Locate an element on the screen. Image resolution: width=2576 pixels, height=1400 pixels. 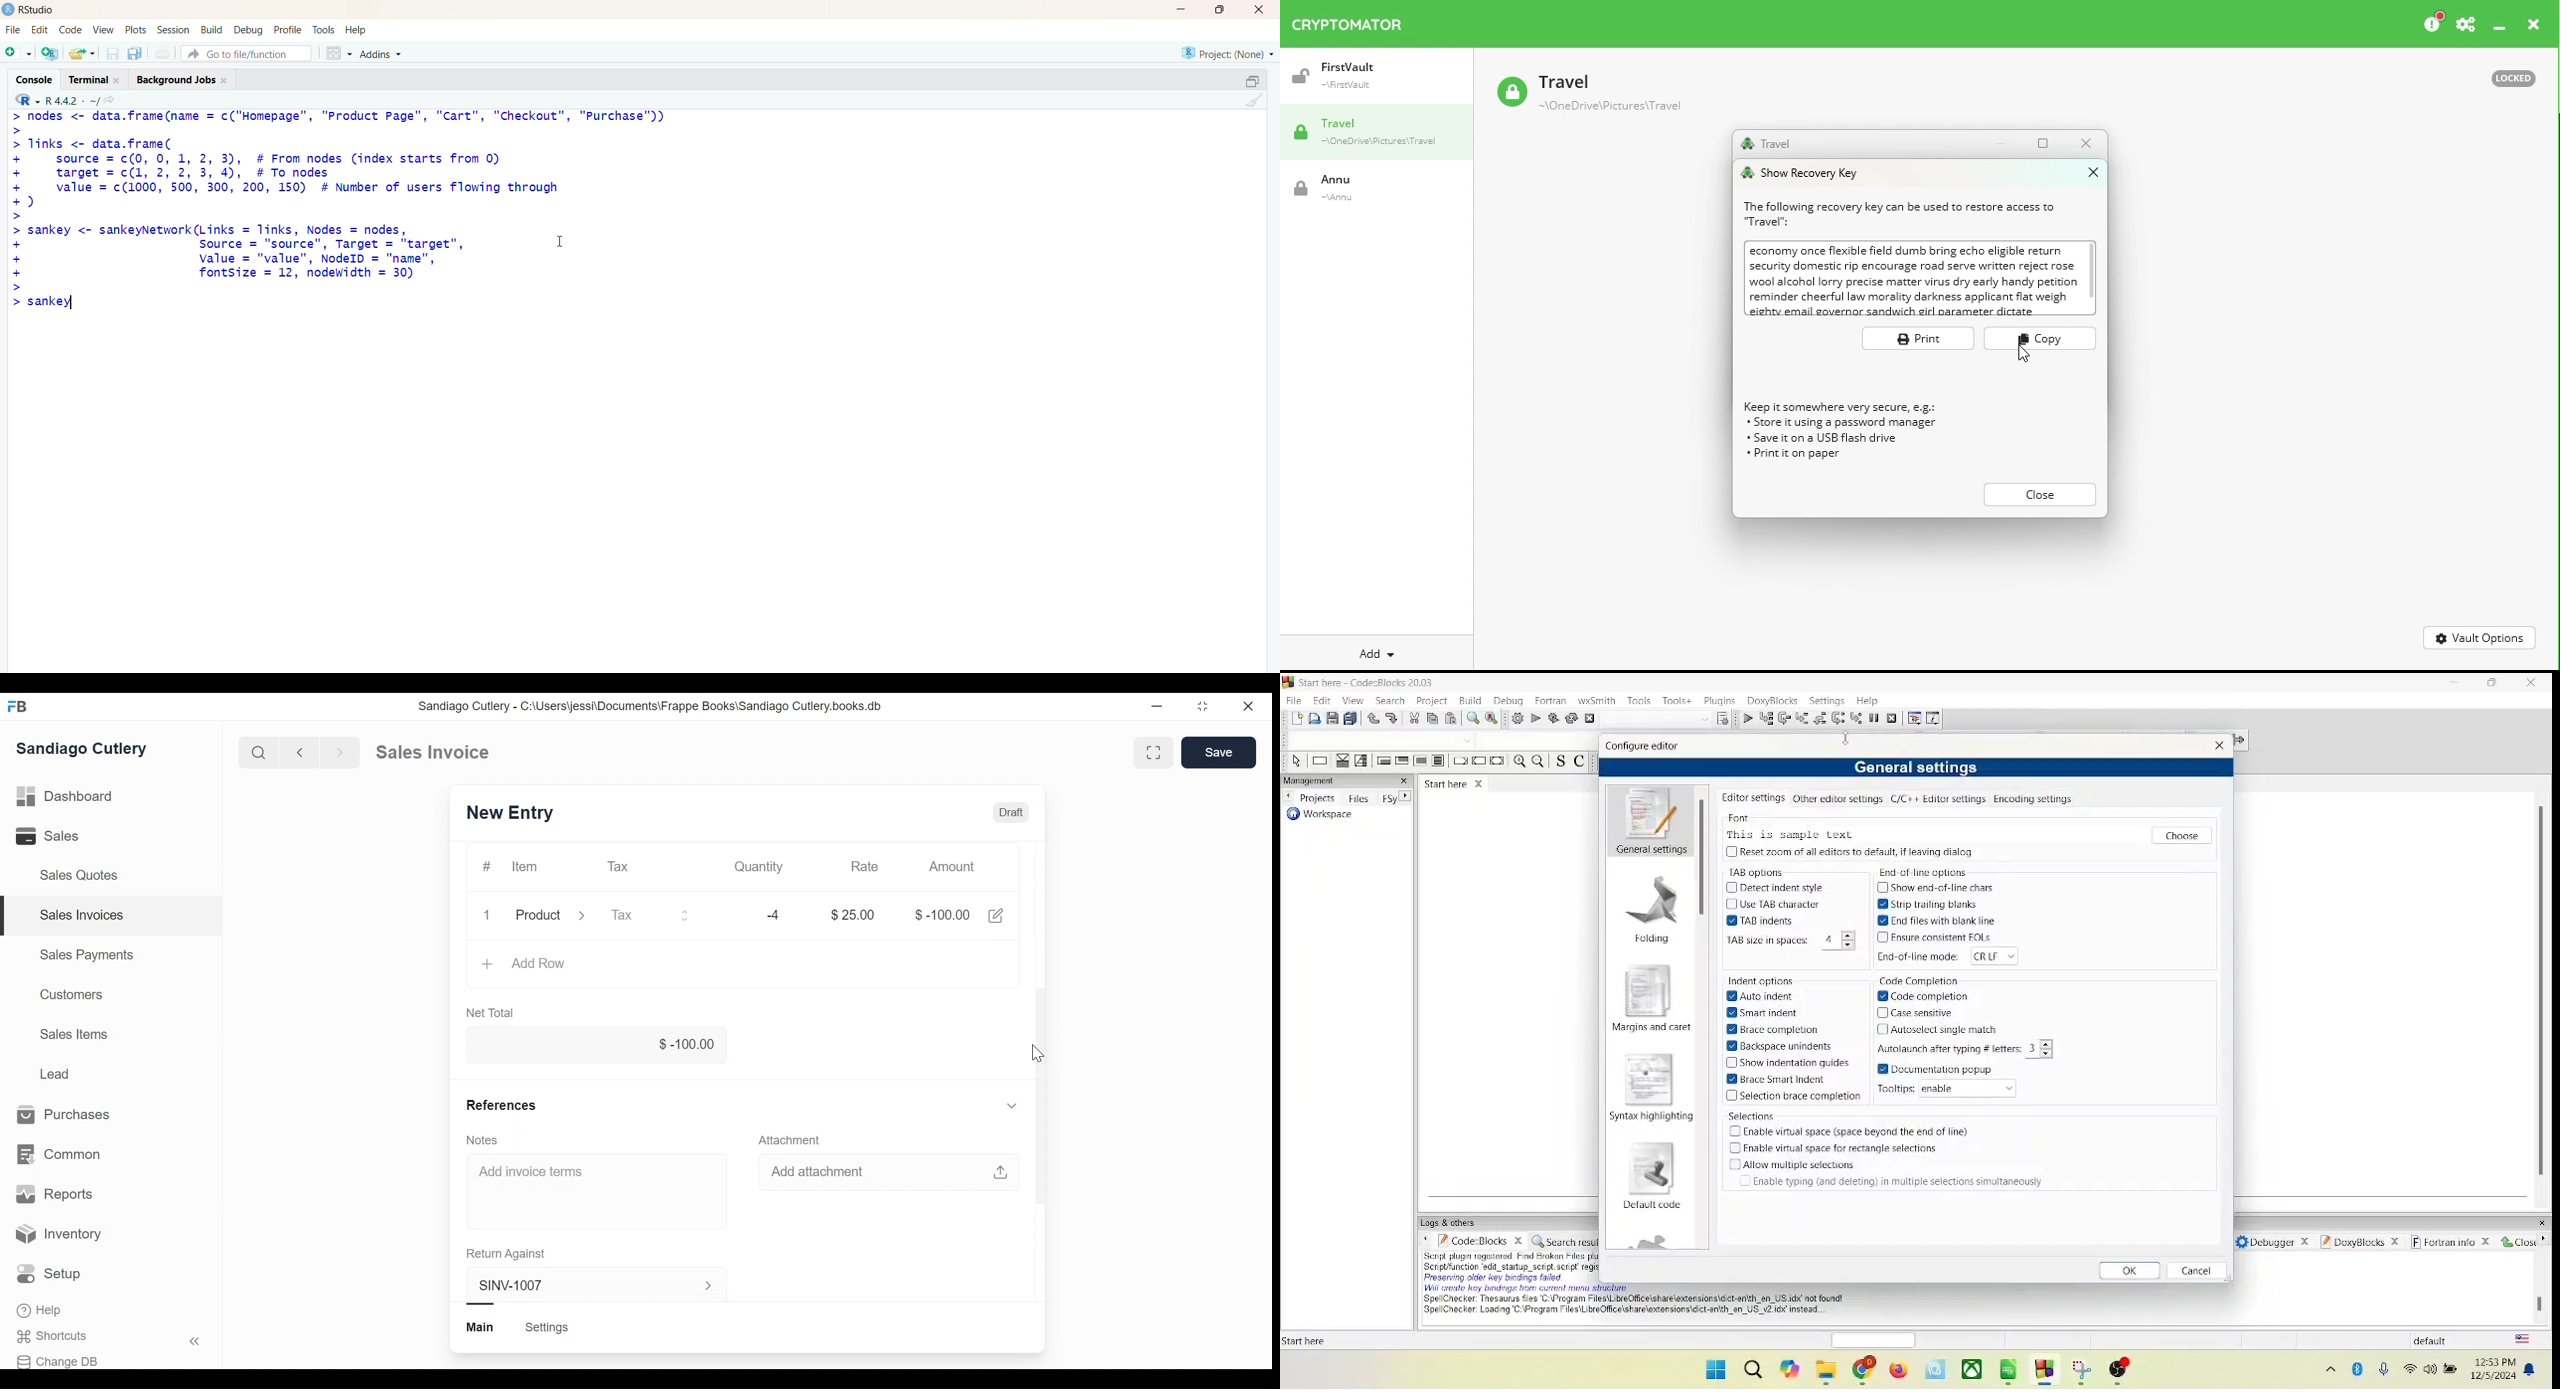
general settings is located at coordinates (1648, 821).